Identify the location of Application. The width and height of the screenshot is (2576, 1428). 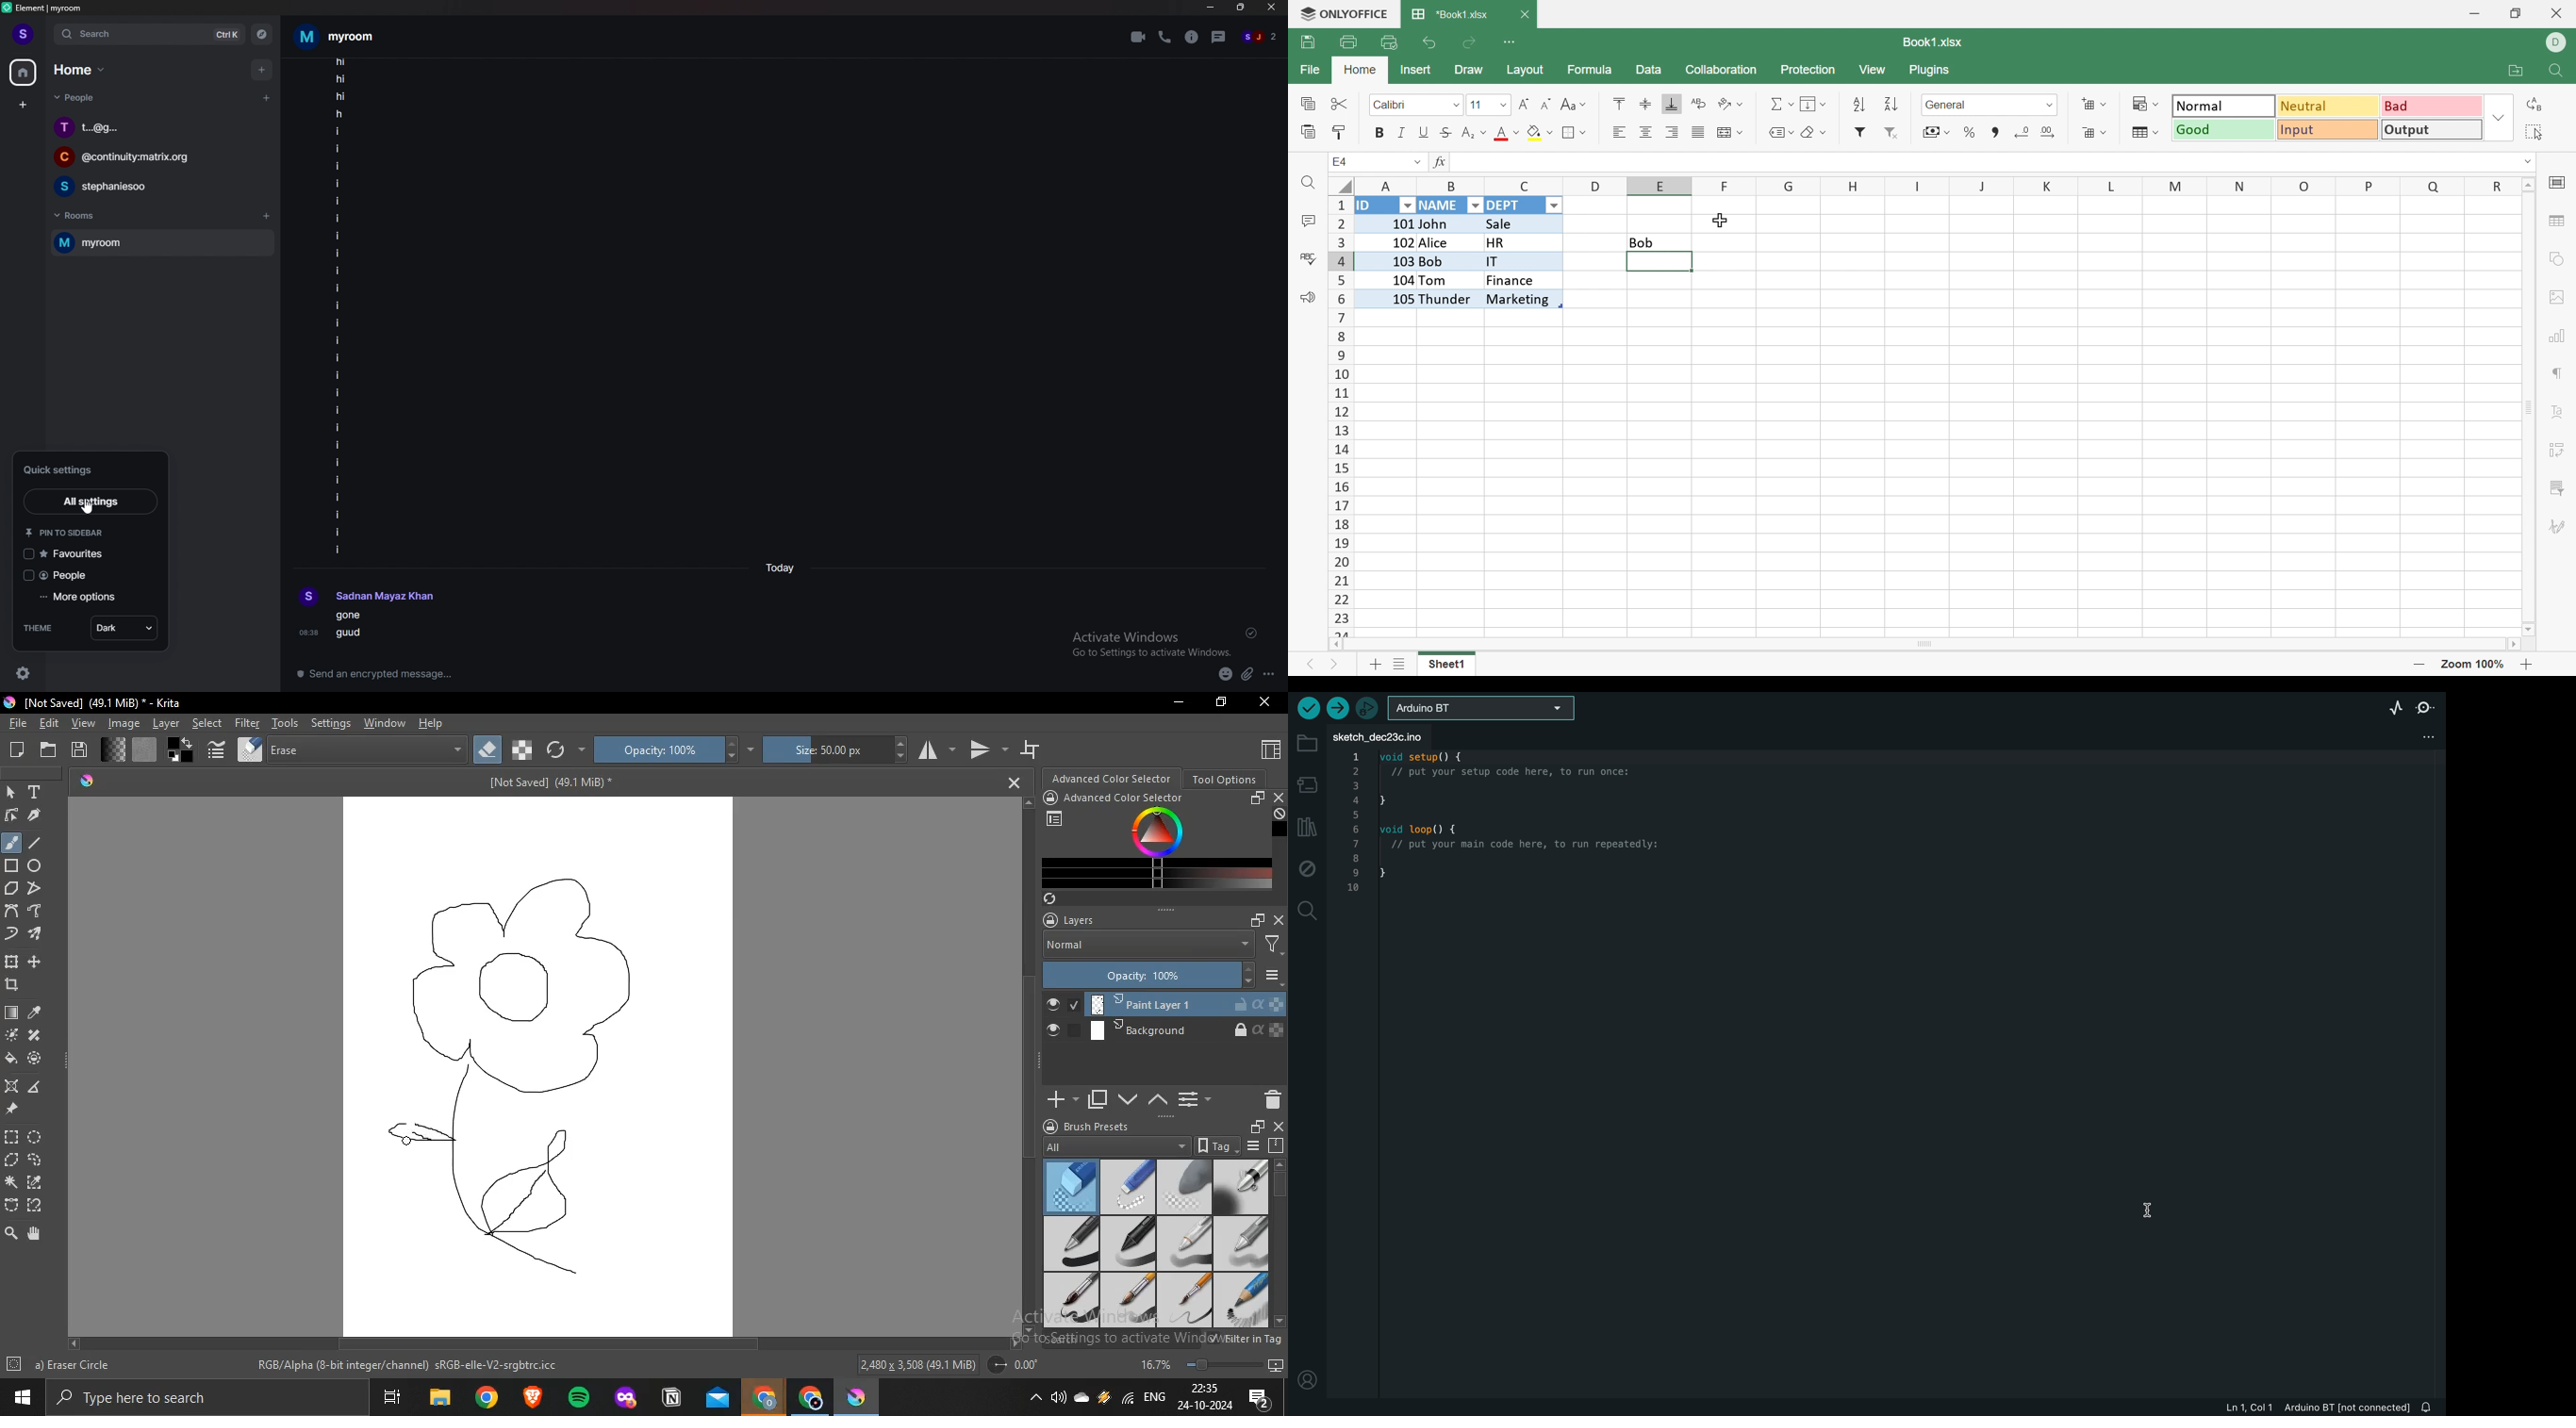
(863, 1396).